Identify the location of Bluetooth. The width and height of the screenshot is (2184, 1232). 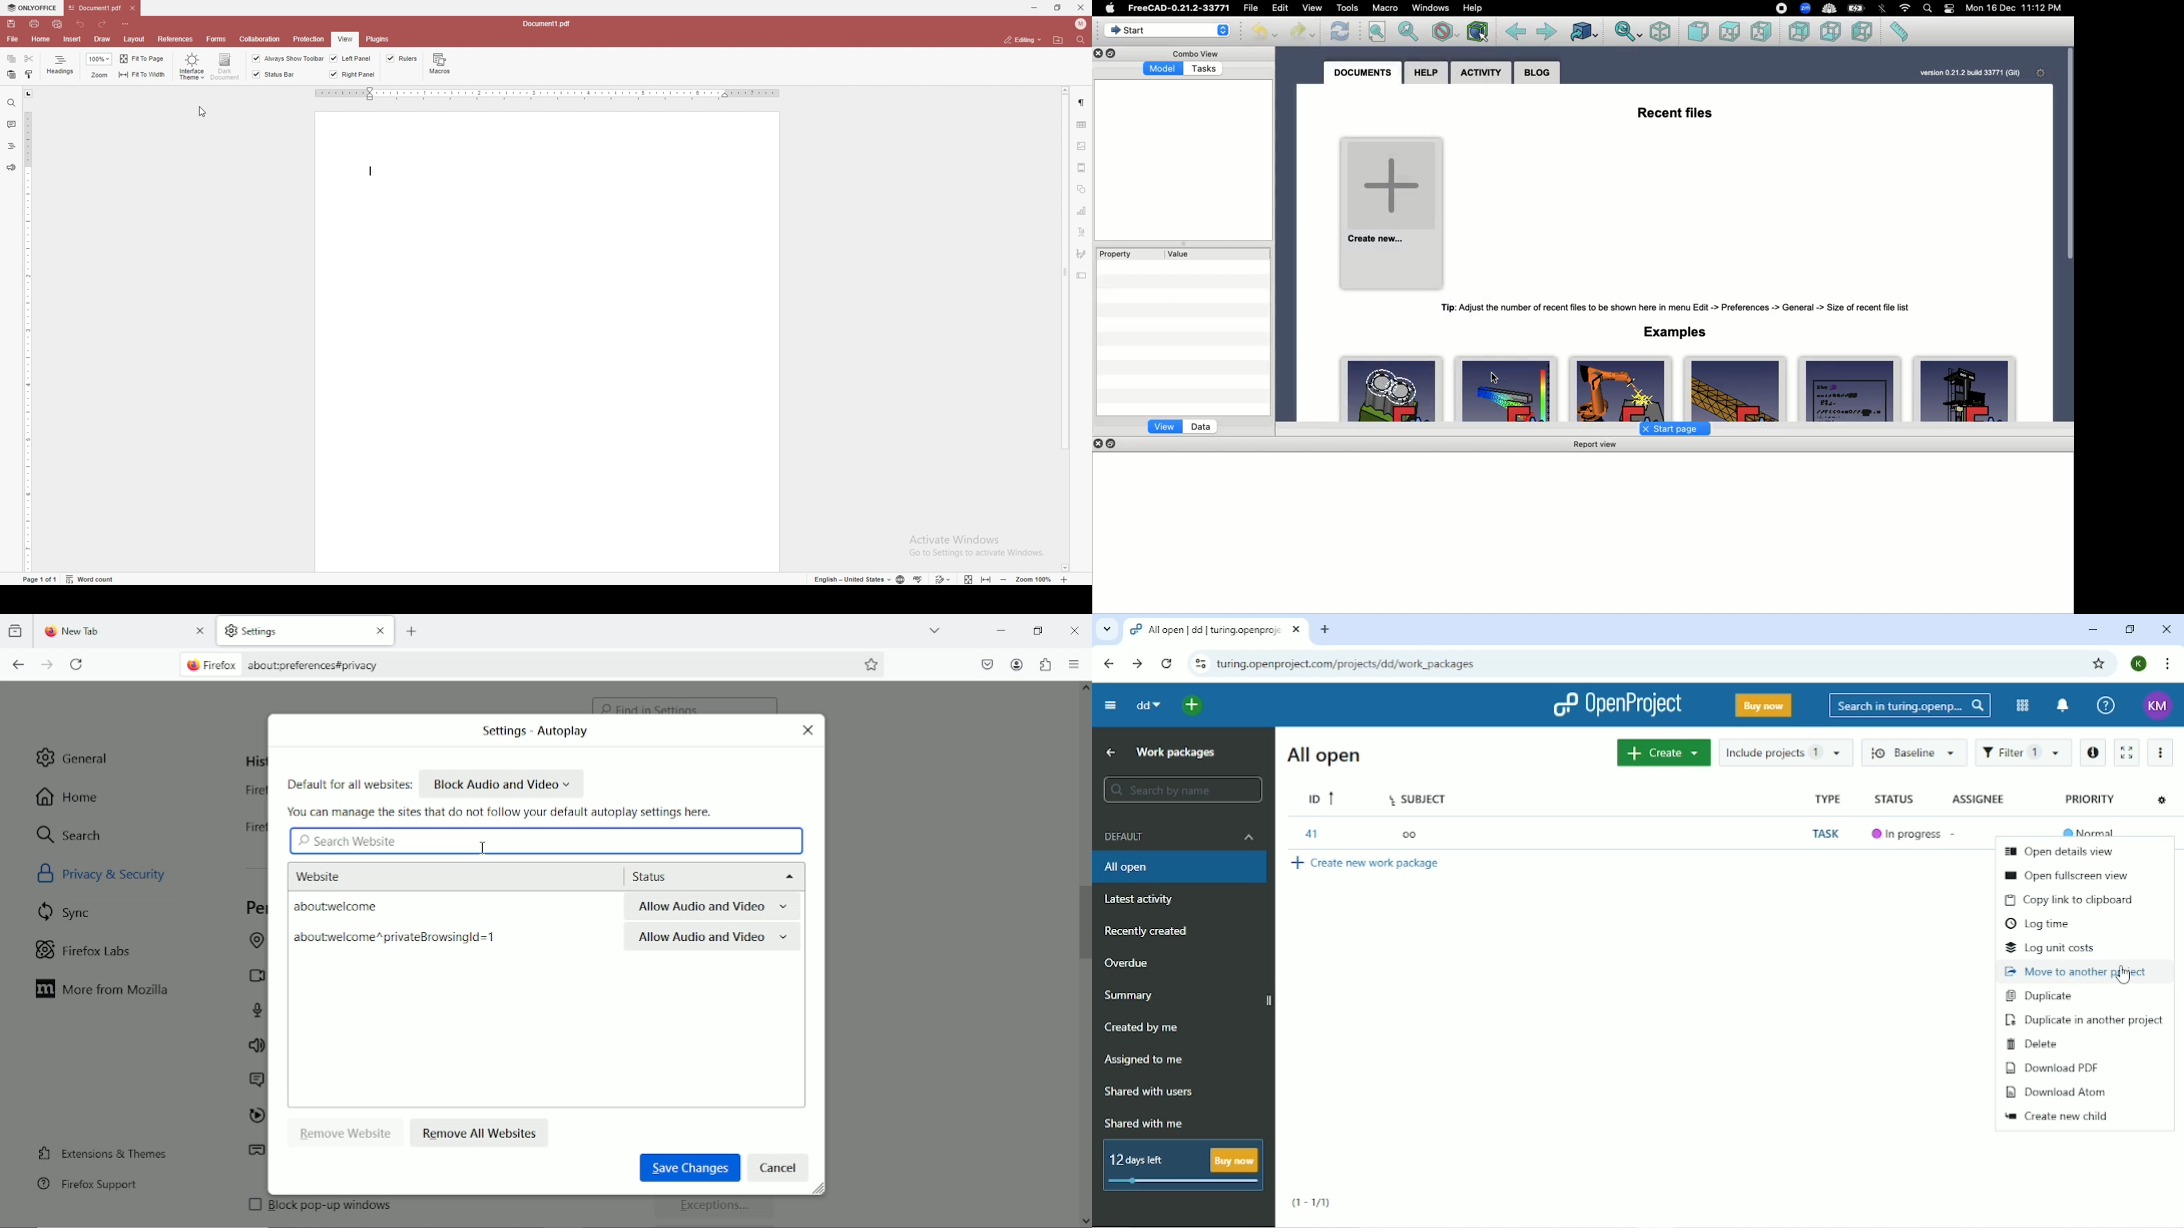
(1883, 11).